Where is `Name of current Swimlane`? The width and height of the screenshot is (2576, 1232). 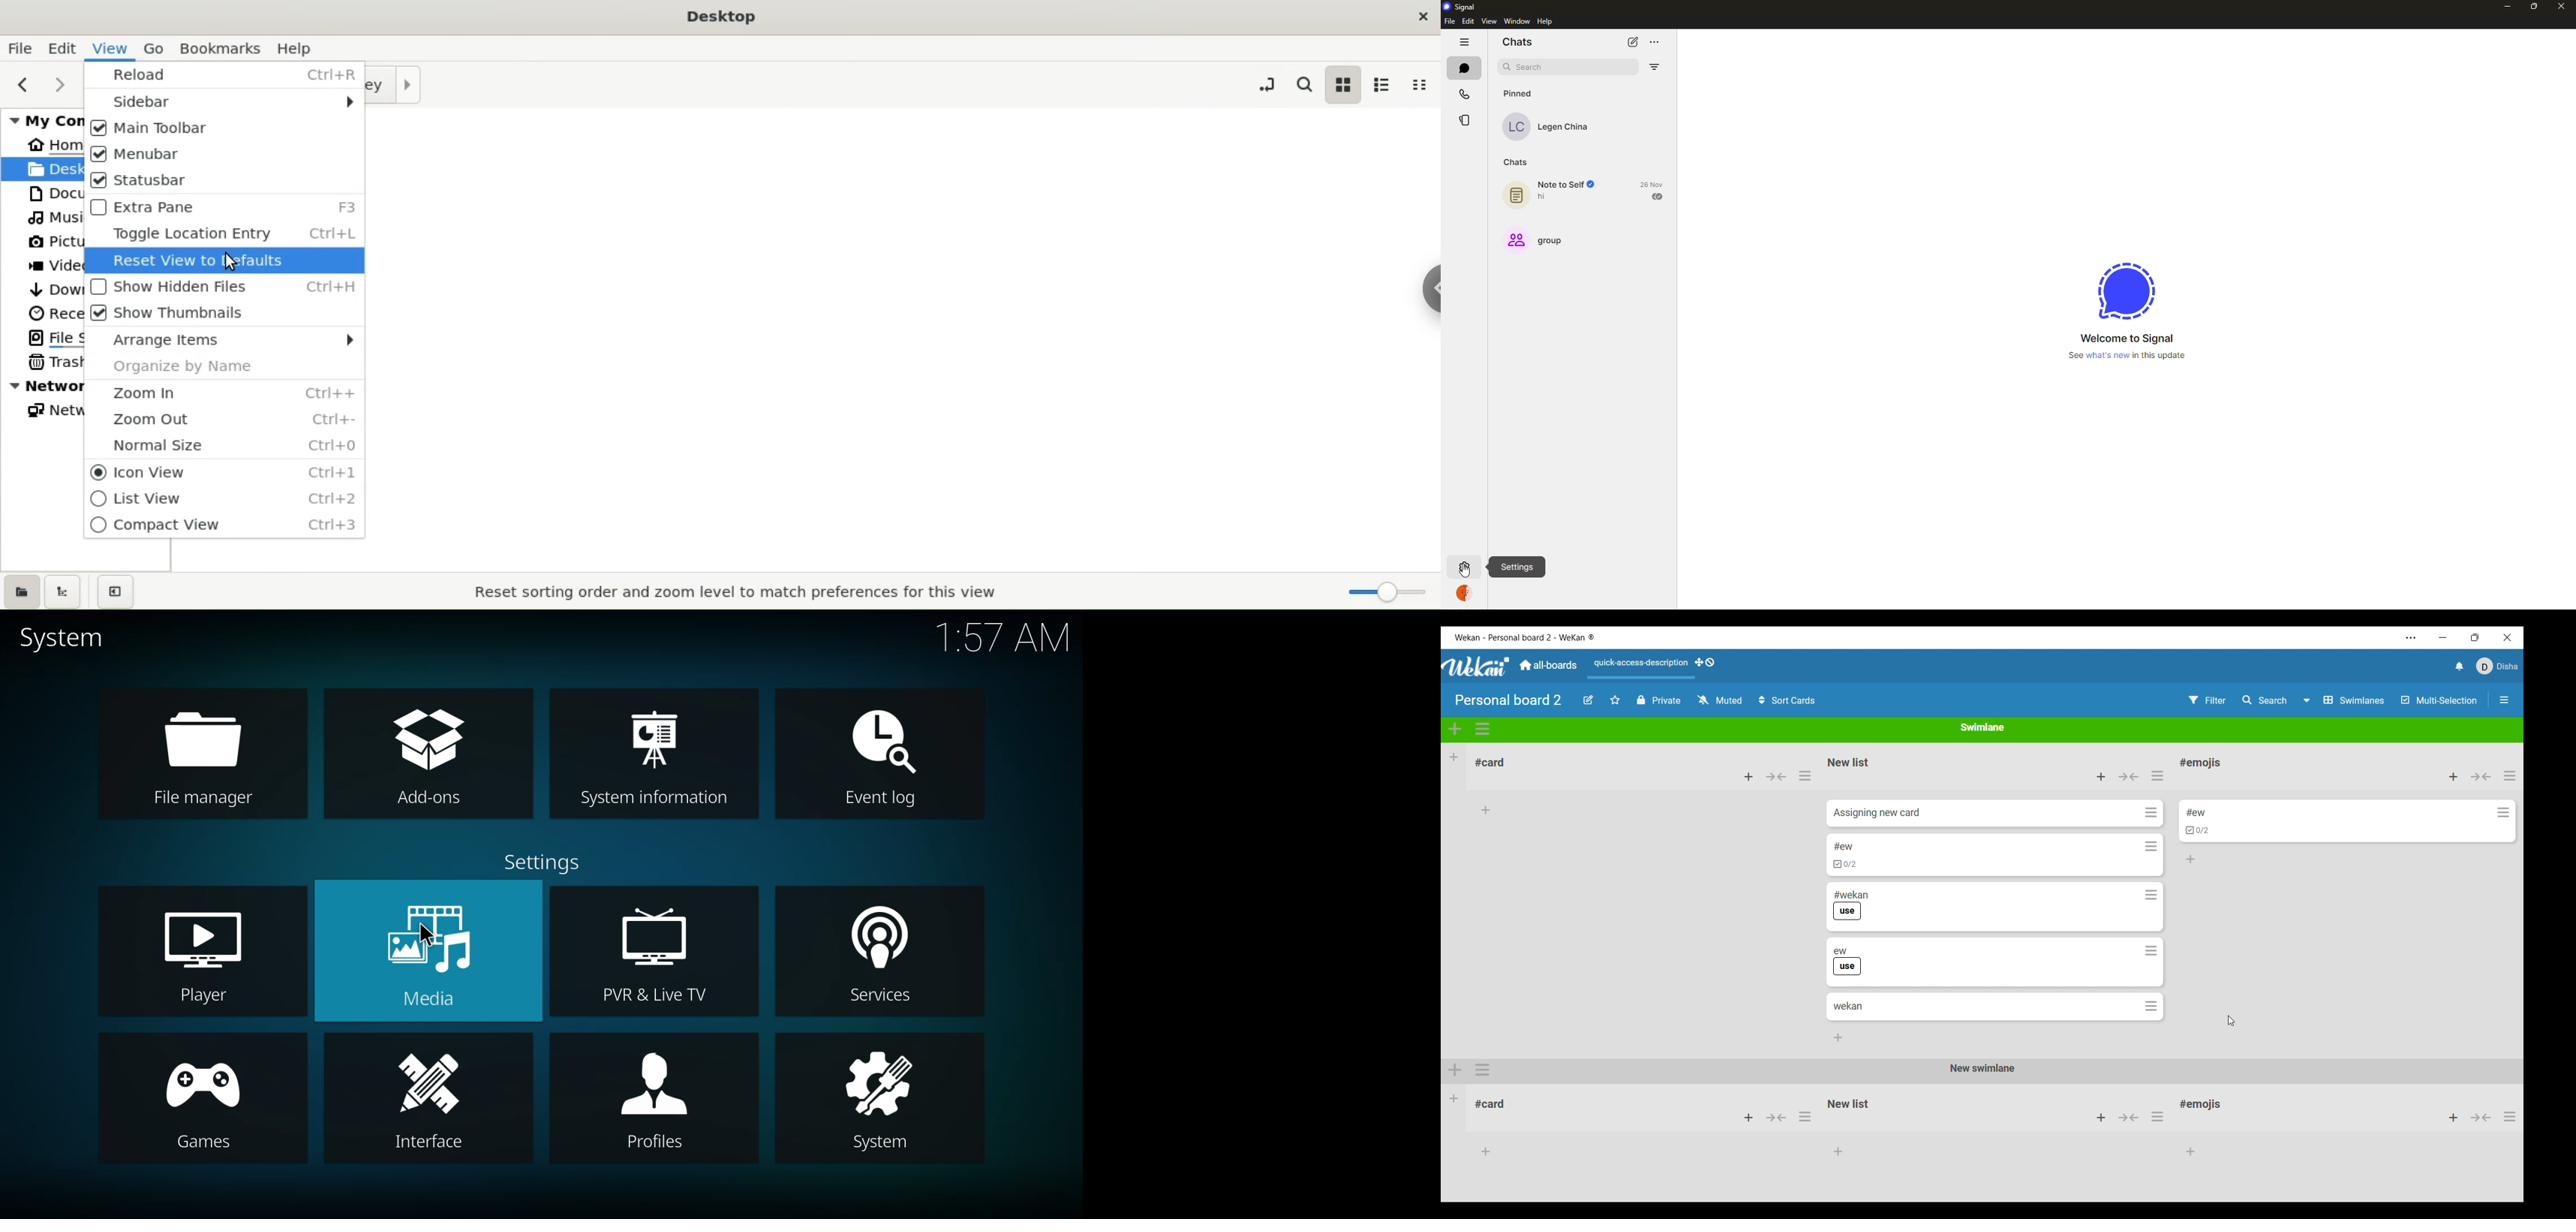 Name of current Swimlane is located at coordinates (1983, 726).